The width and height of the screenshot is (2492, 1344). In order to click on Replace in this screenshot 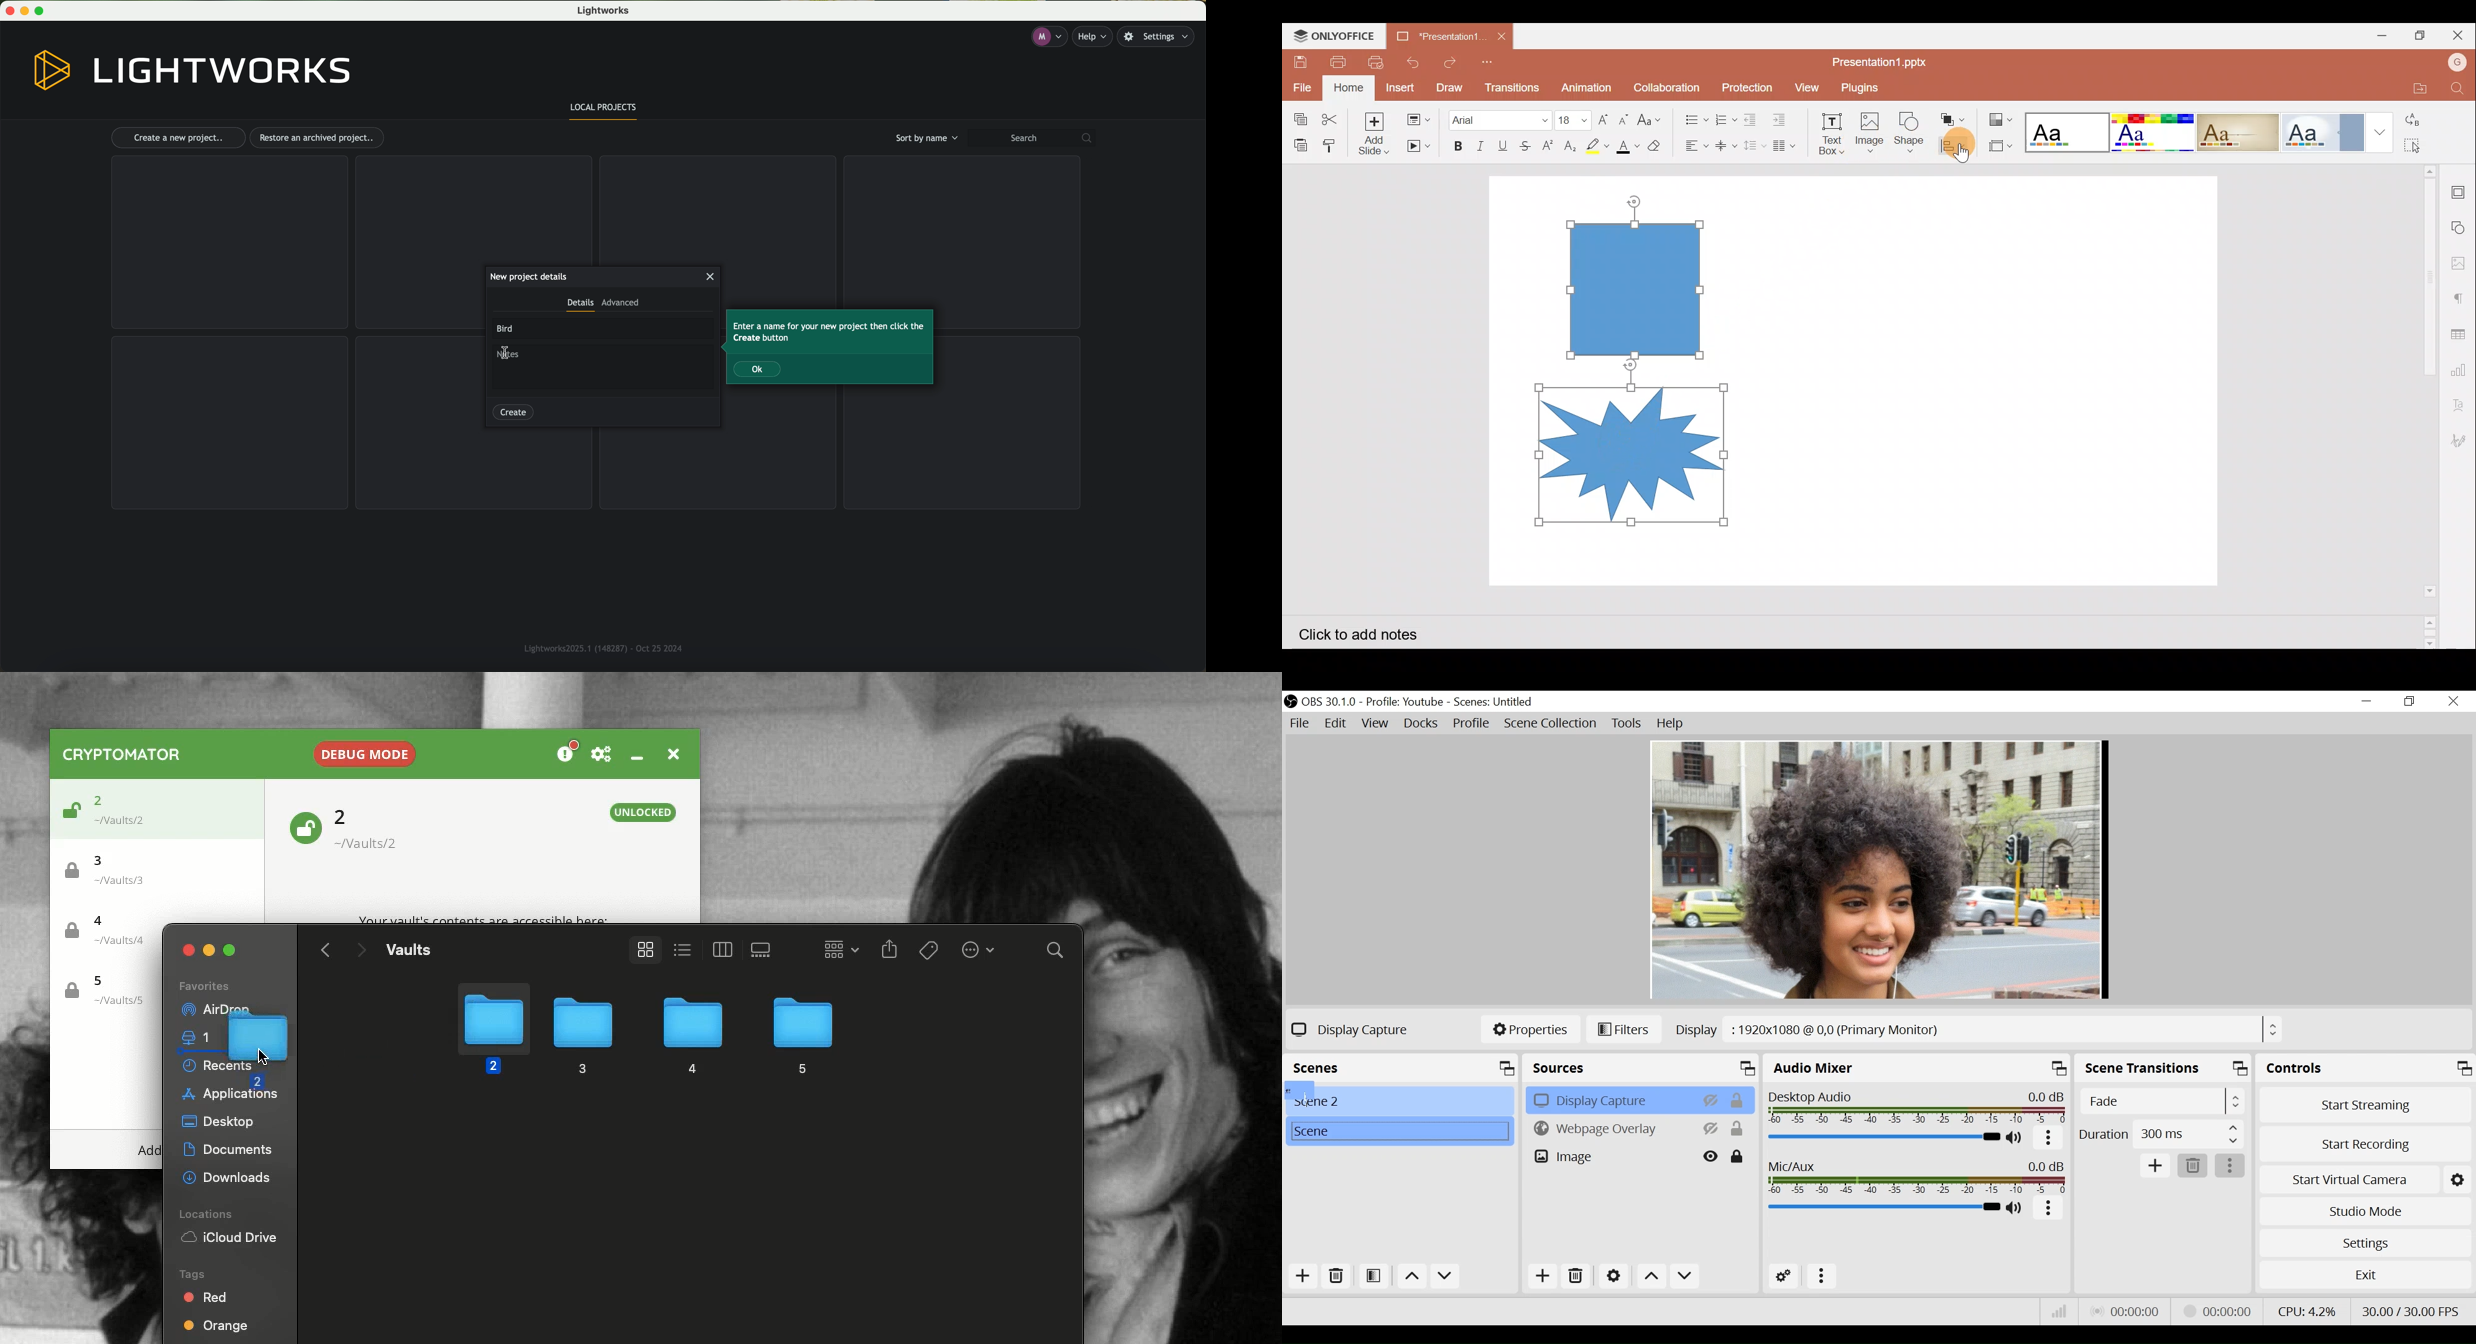, I will do `click(2422, 121)`.